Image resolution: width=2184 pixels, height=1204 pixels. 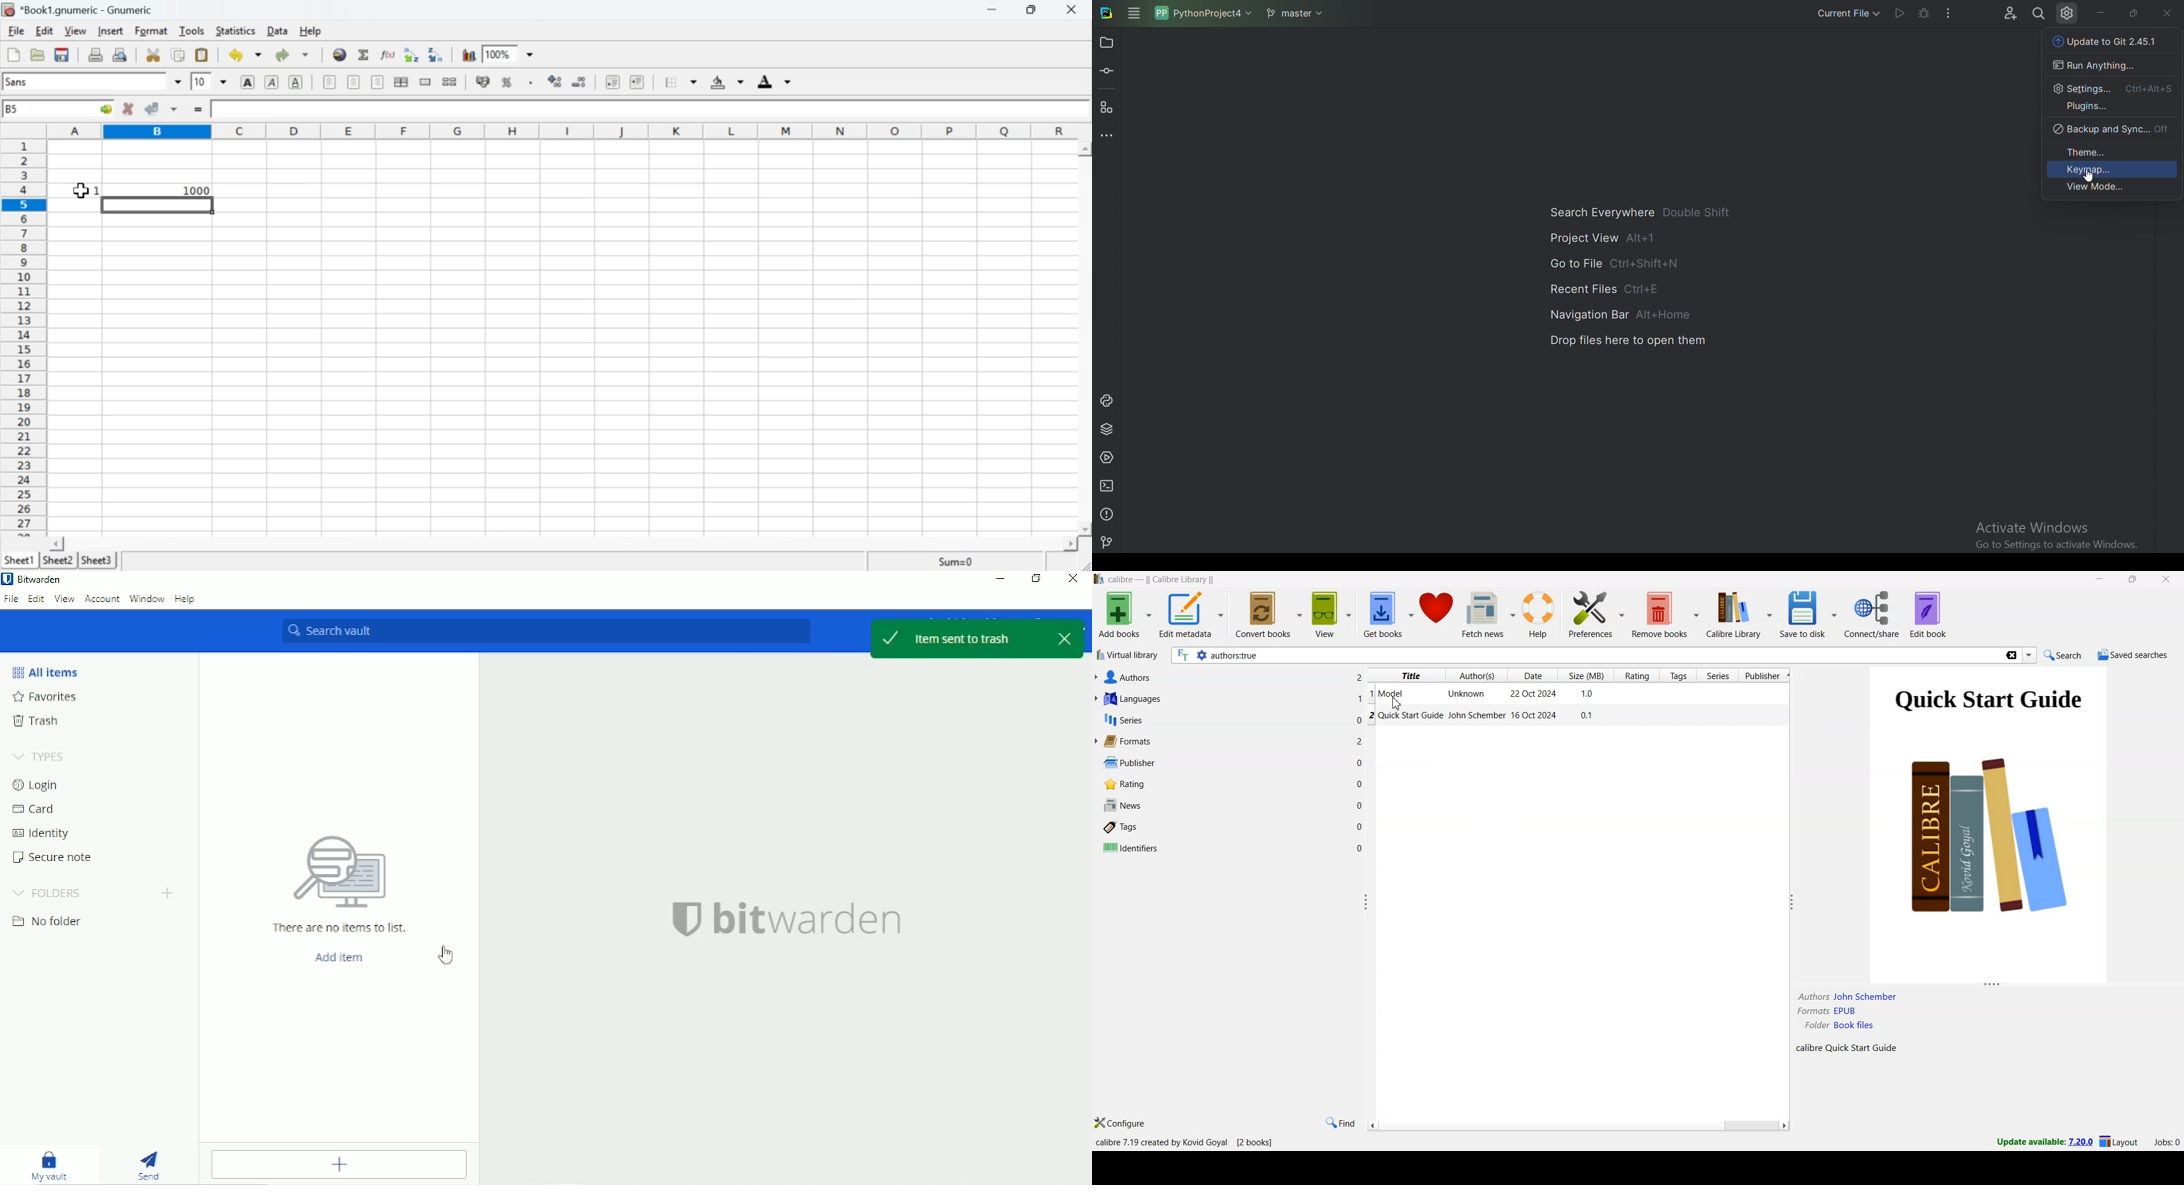 I want to click on Dropdown, so click(x=2030, y=656).